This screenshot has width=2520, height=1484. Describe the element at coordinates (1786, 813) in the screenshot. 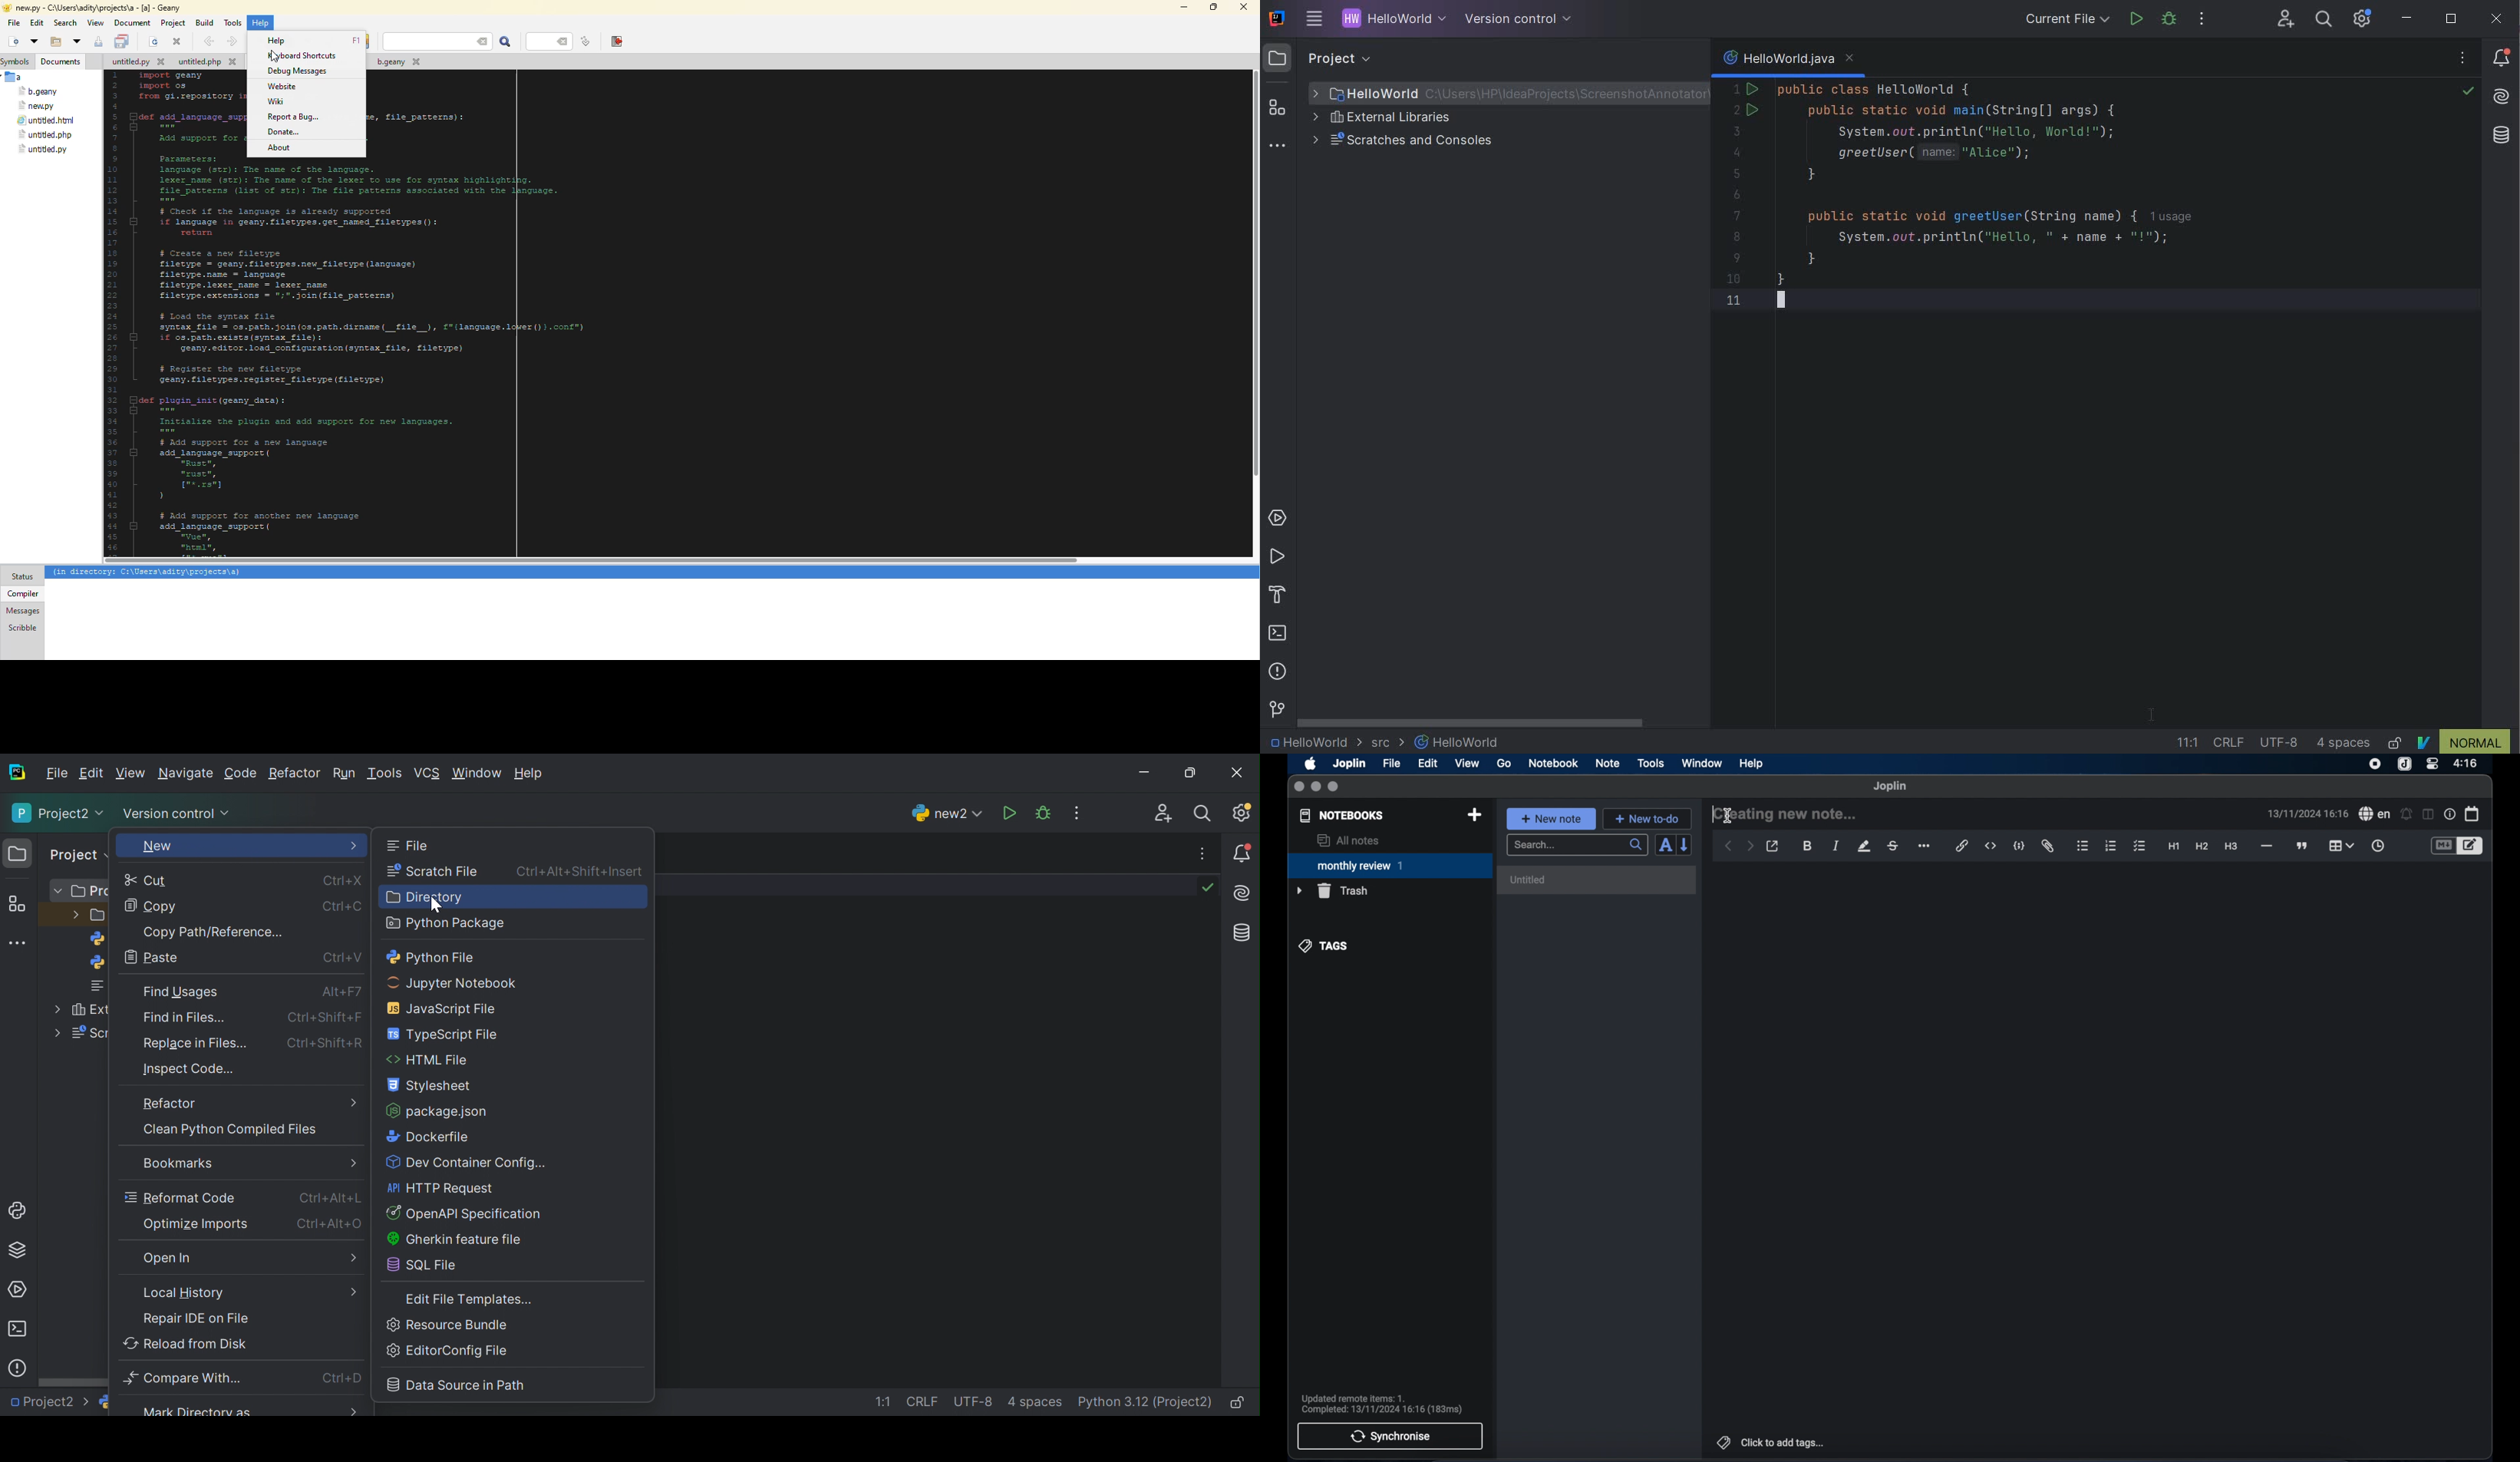

I see `creating new note` at that location.